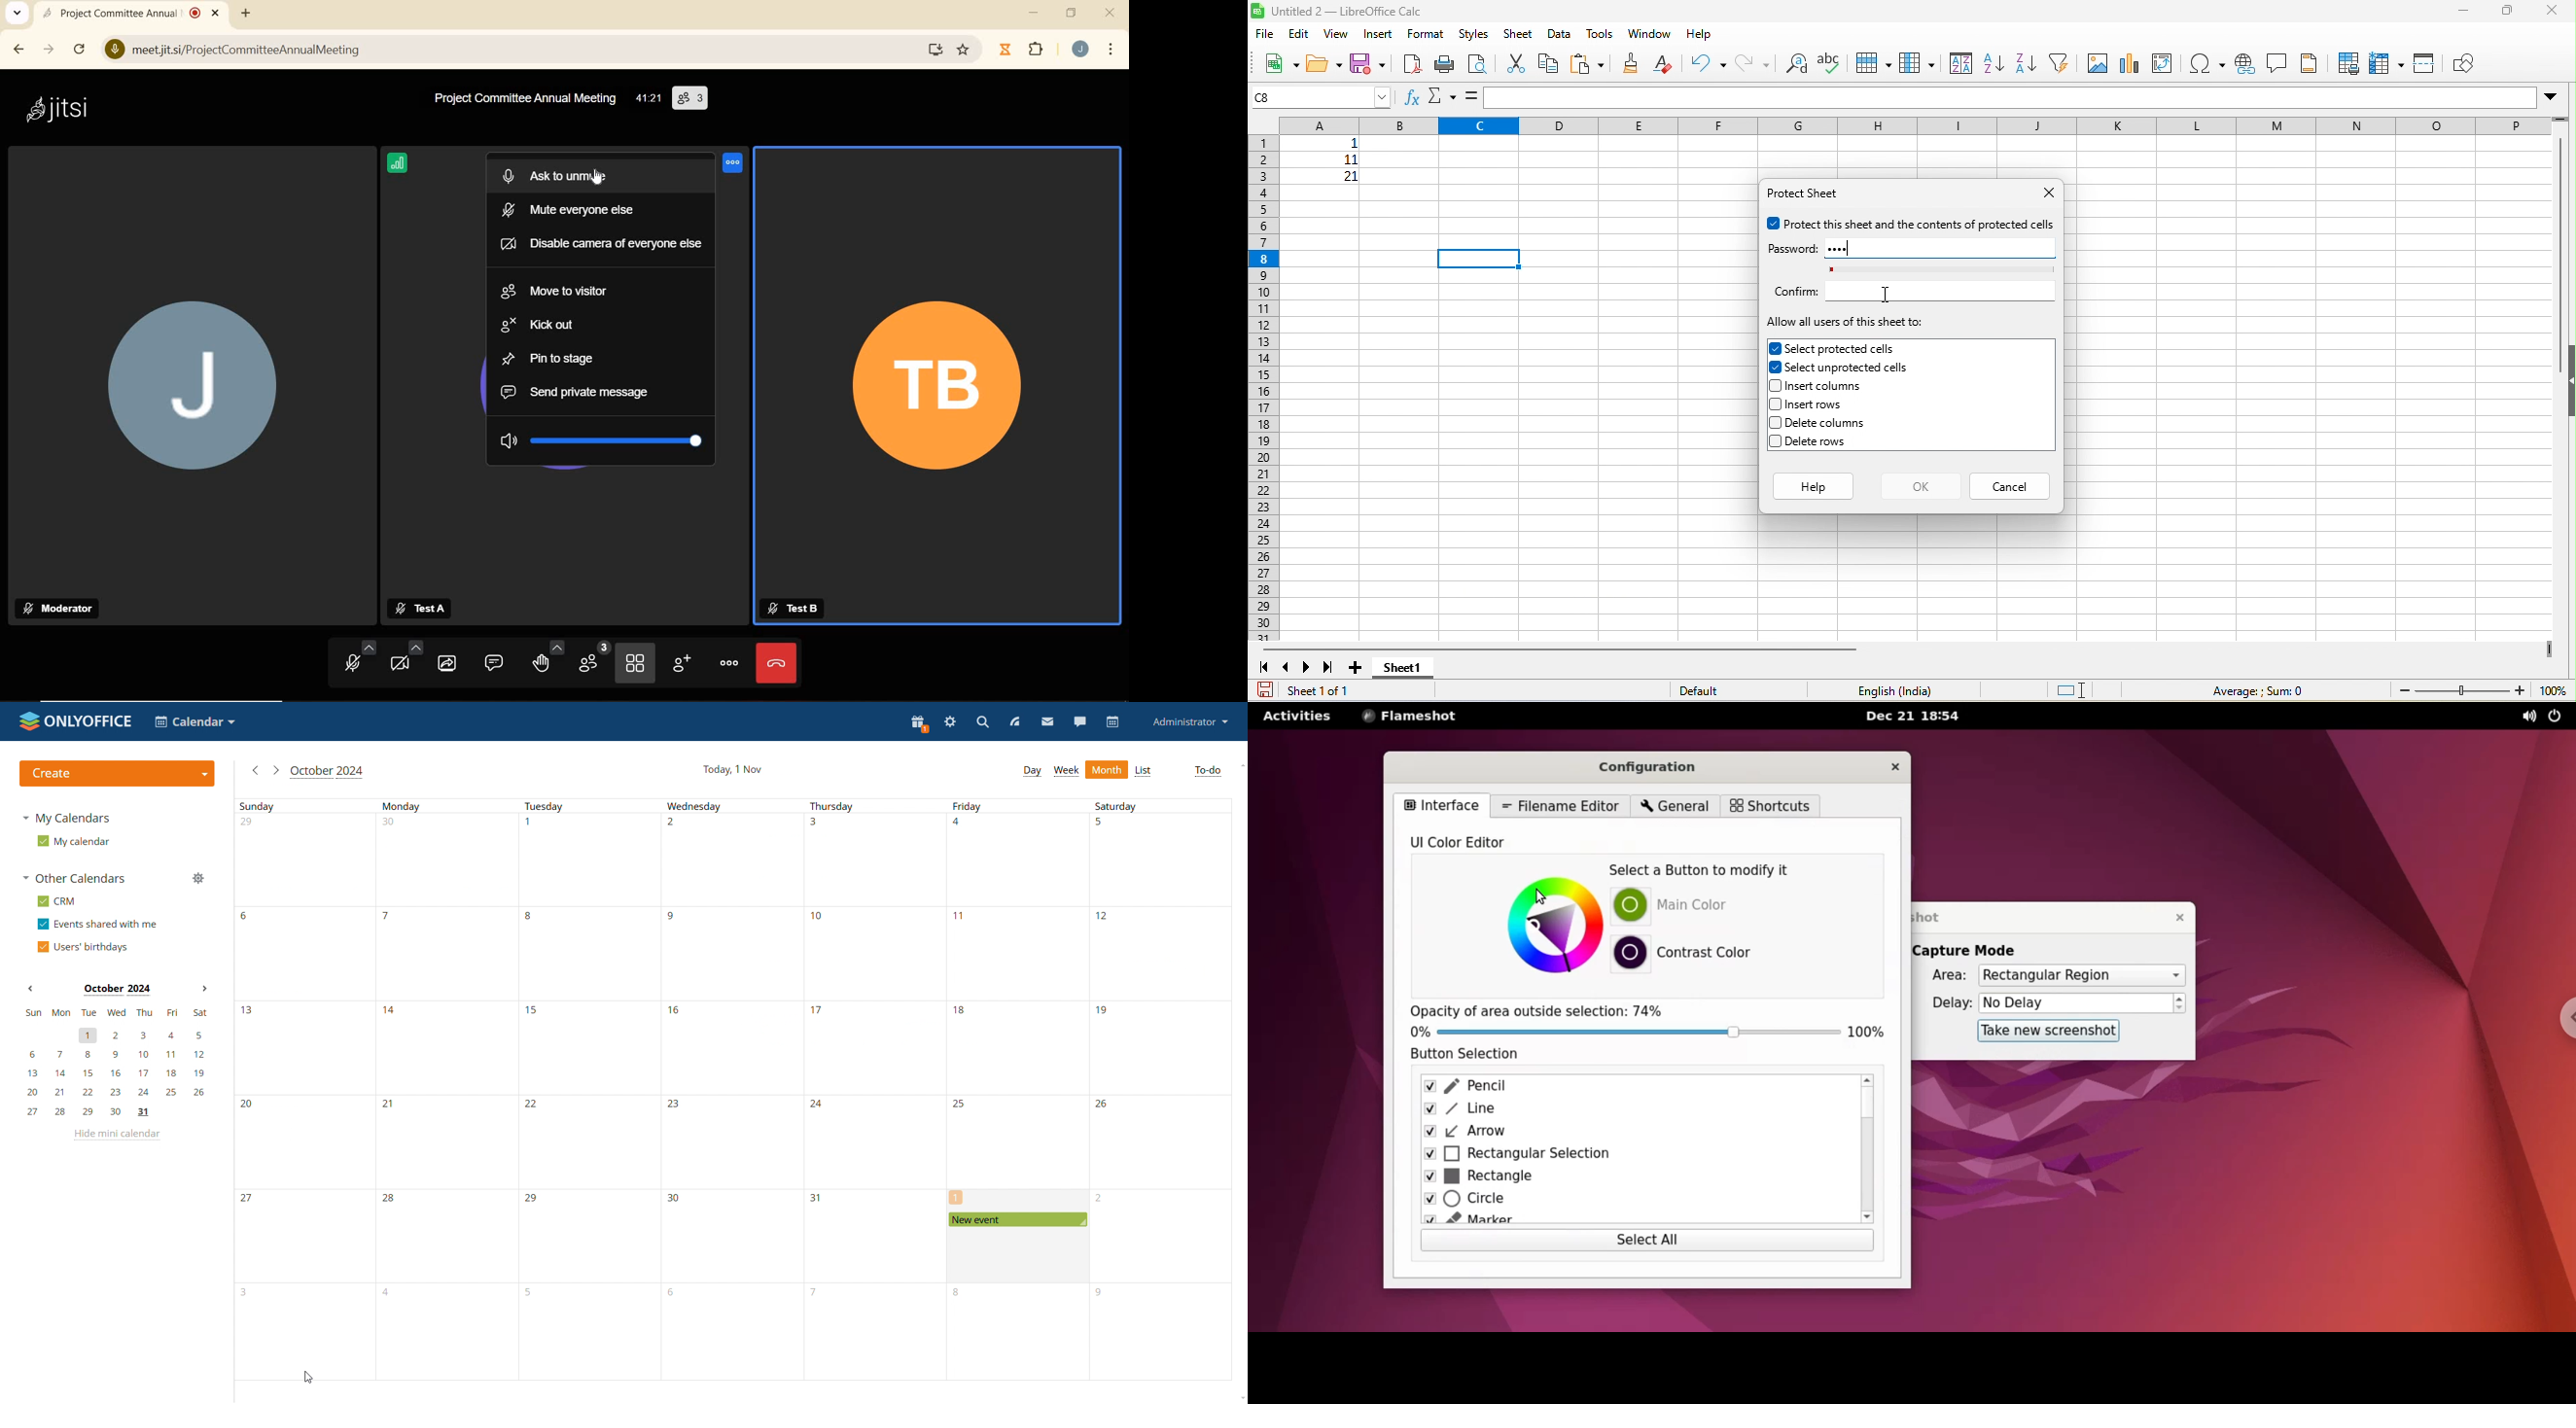 The width and height of the screenshot is (2576, 1428). I want to click on redo, so click(1750, 63).